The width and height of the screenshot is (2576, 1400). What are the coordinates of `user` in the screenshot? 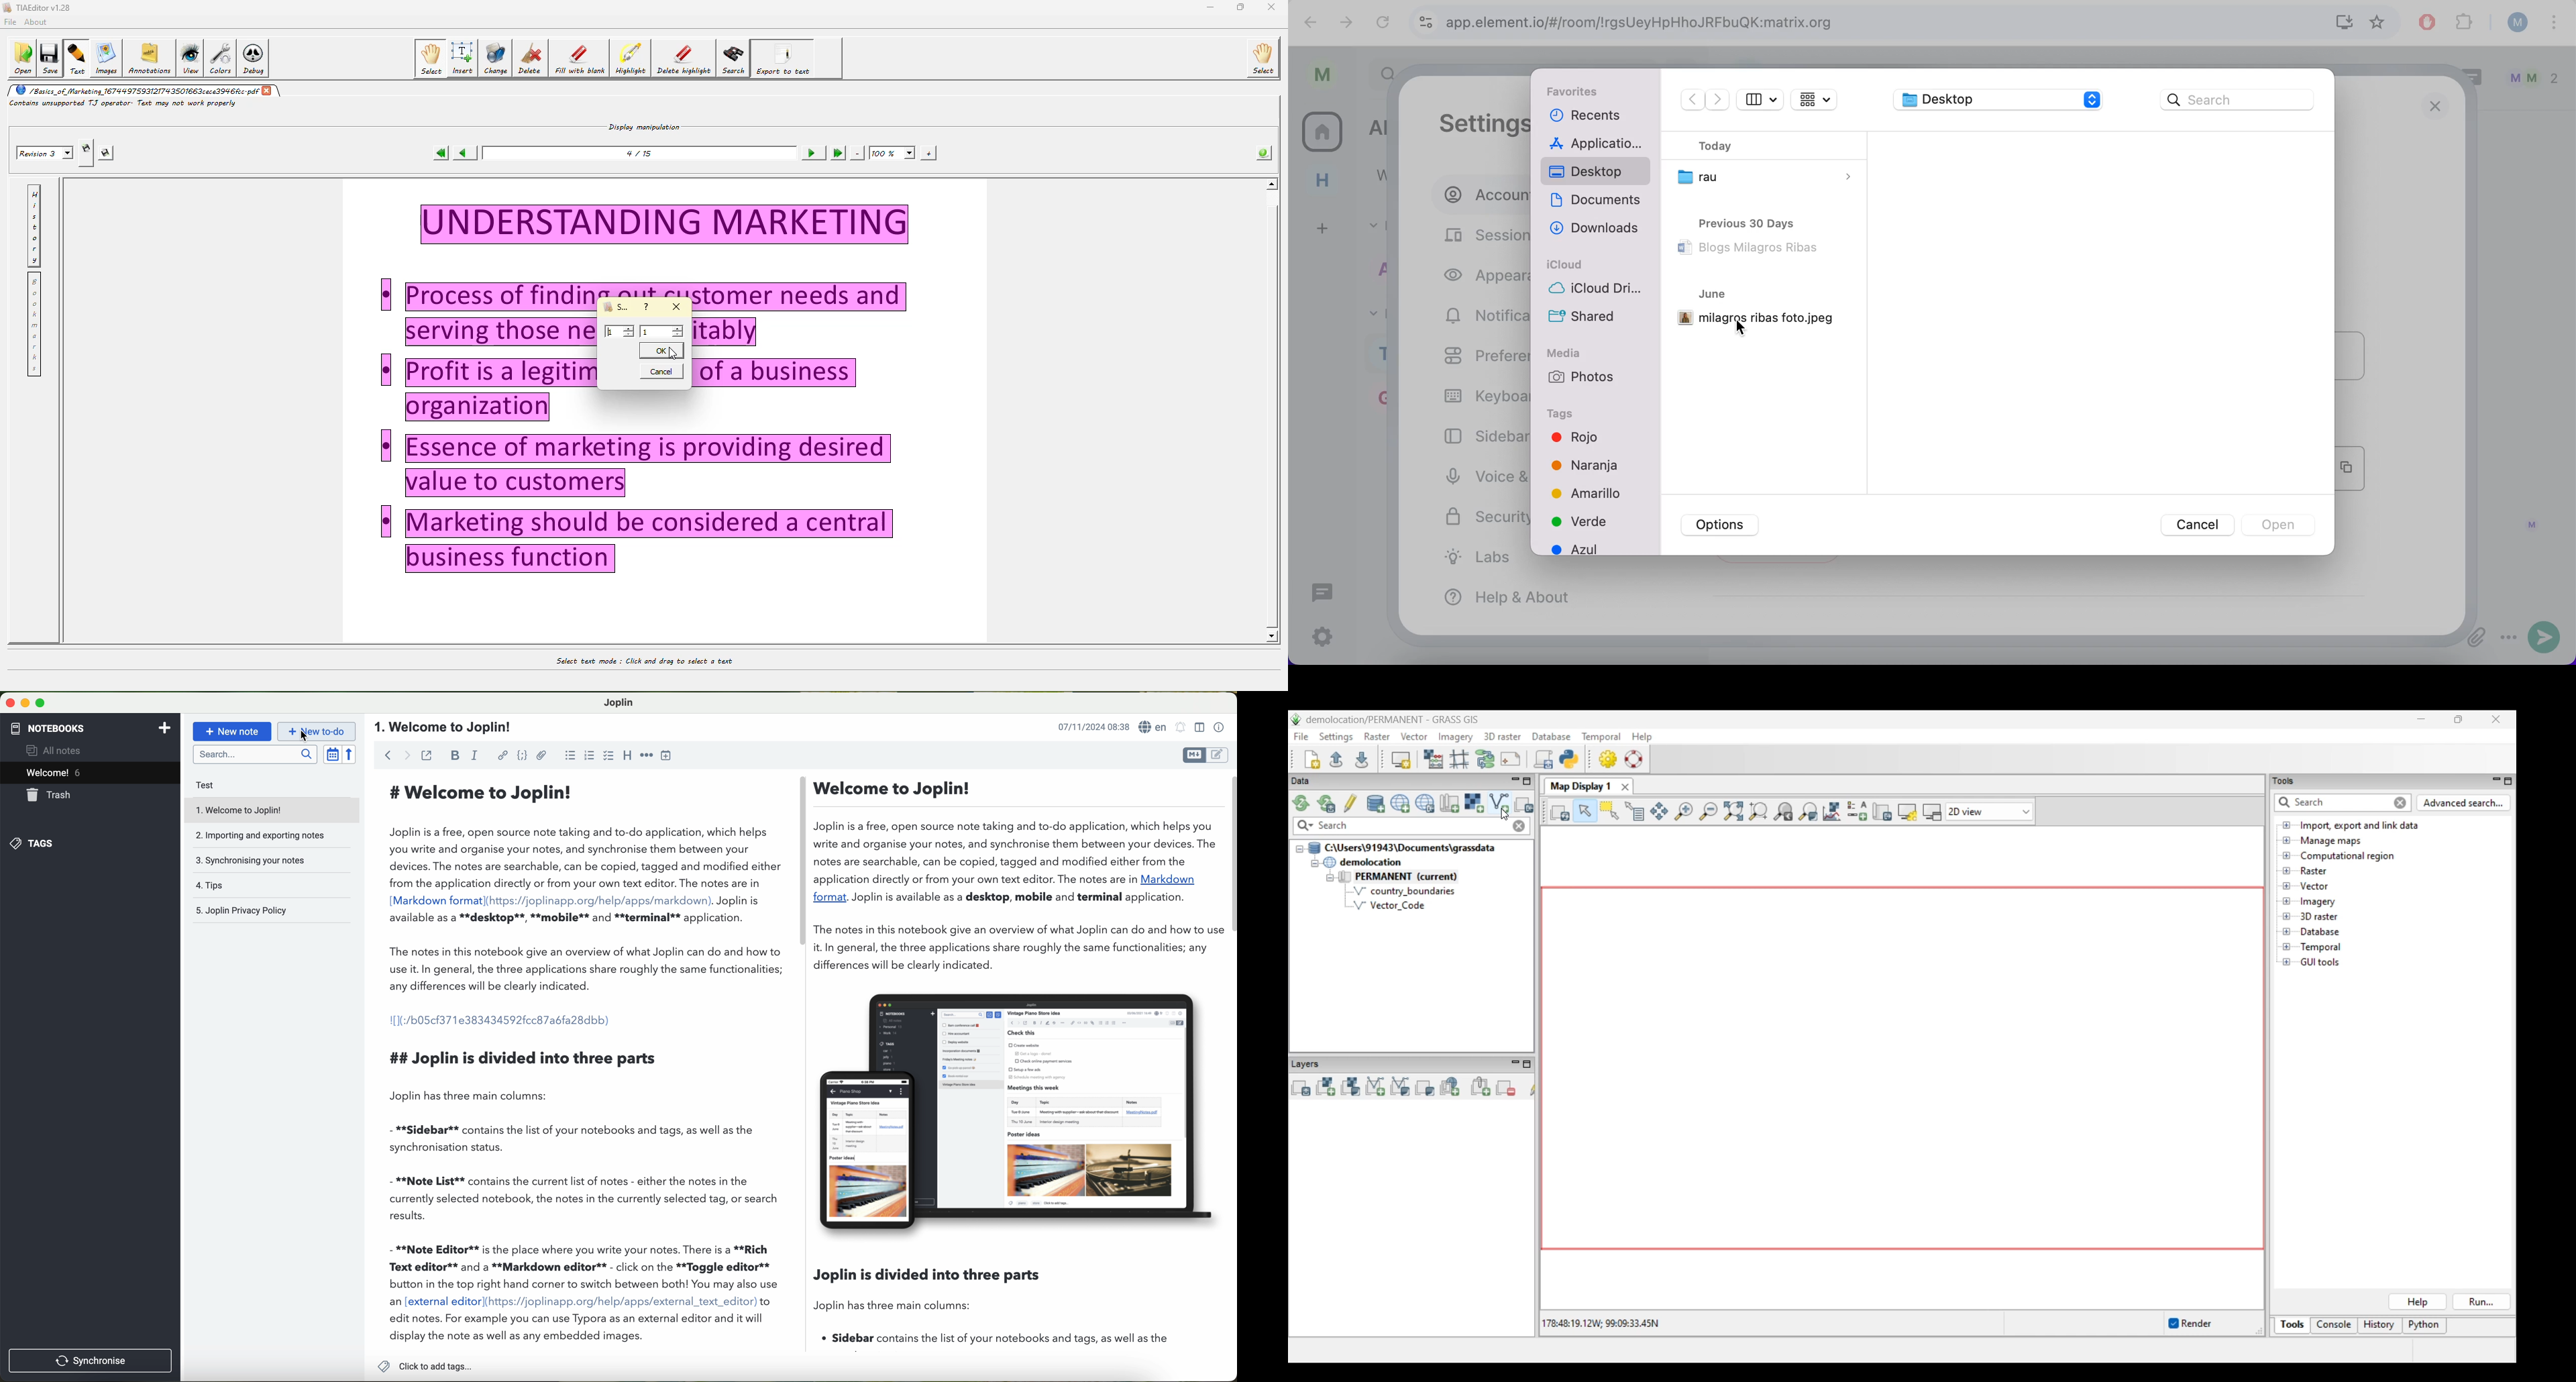 It's located at (2514, 25).